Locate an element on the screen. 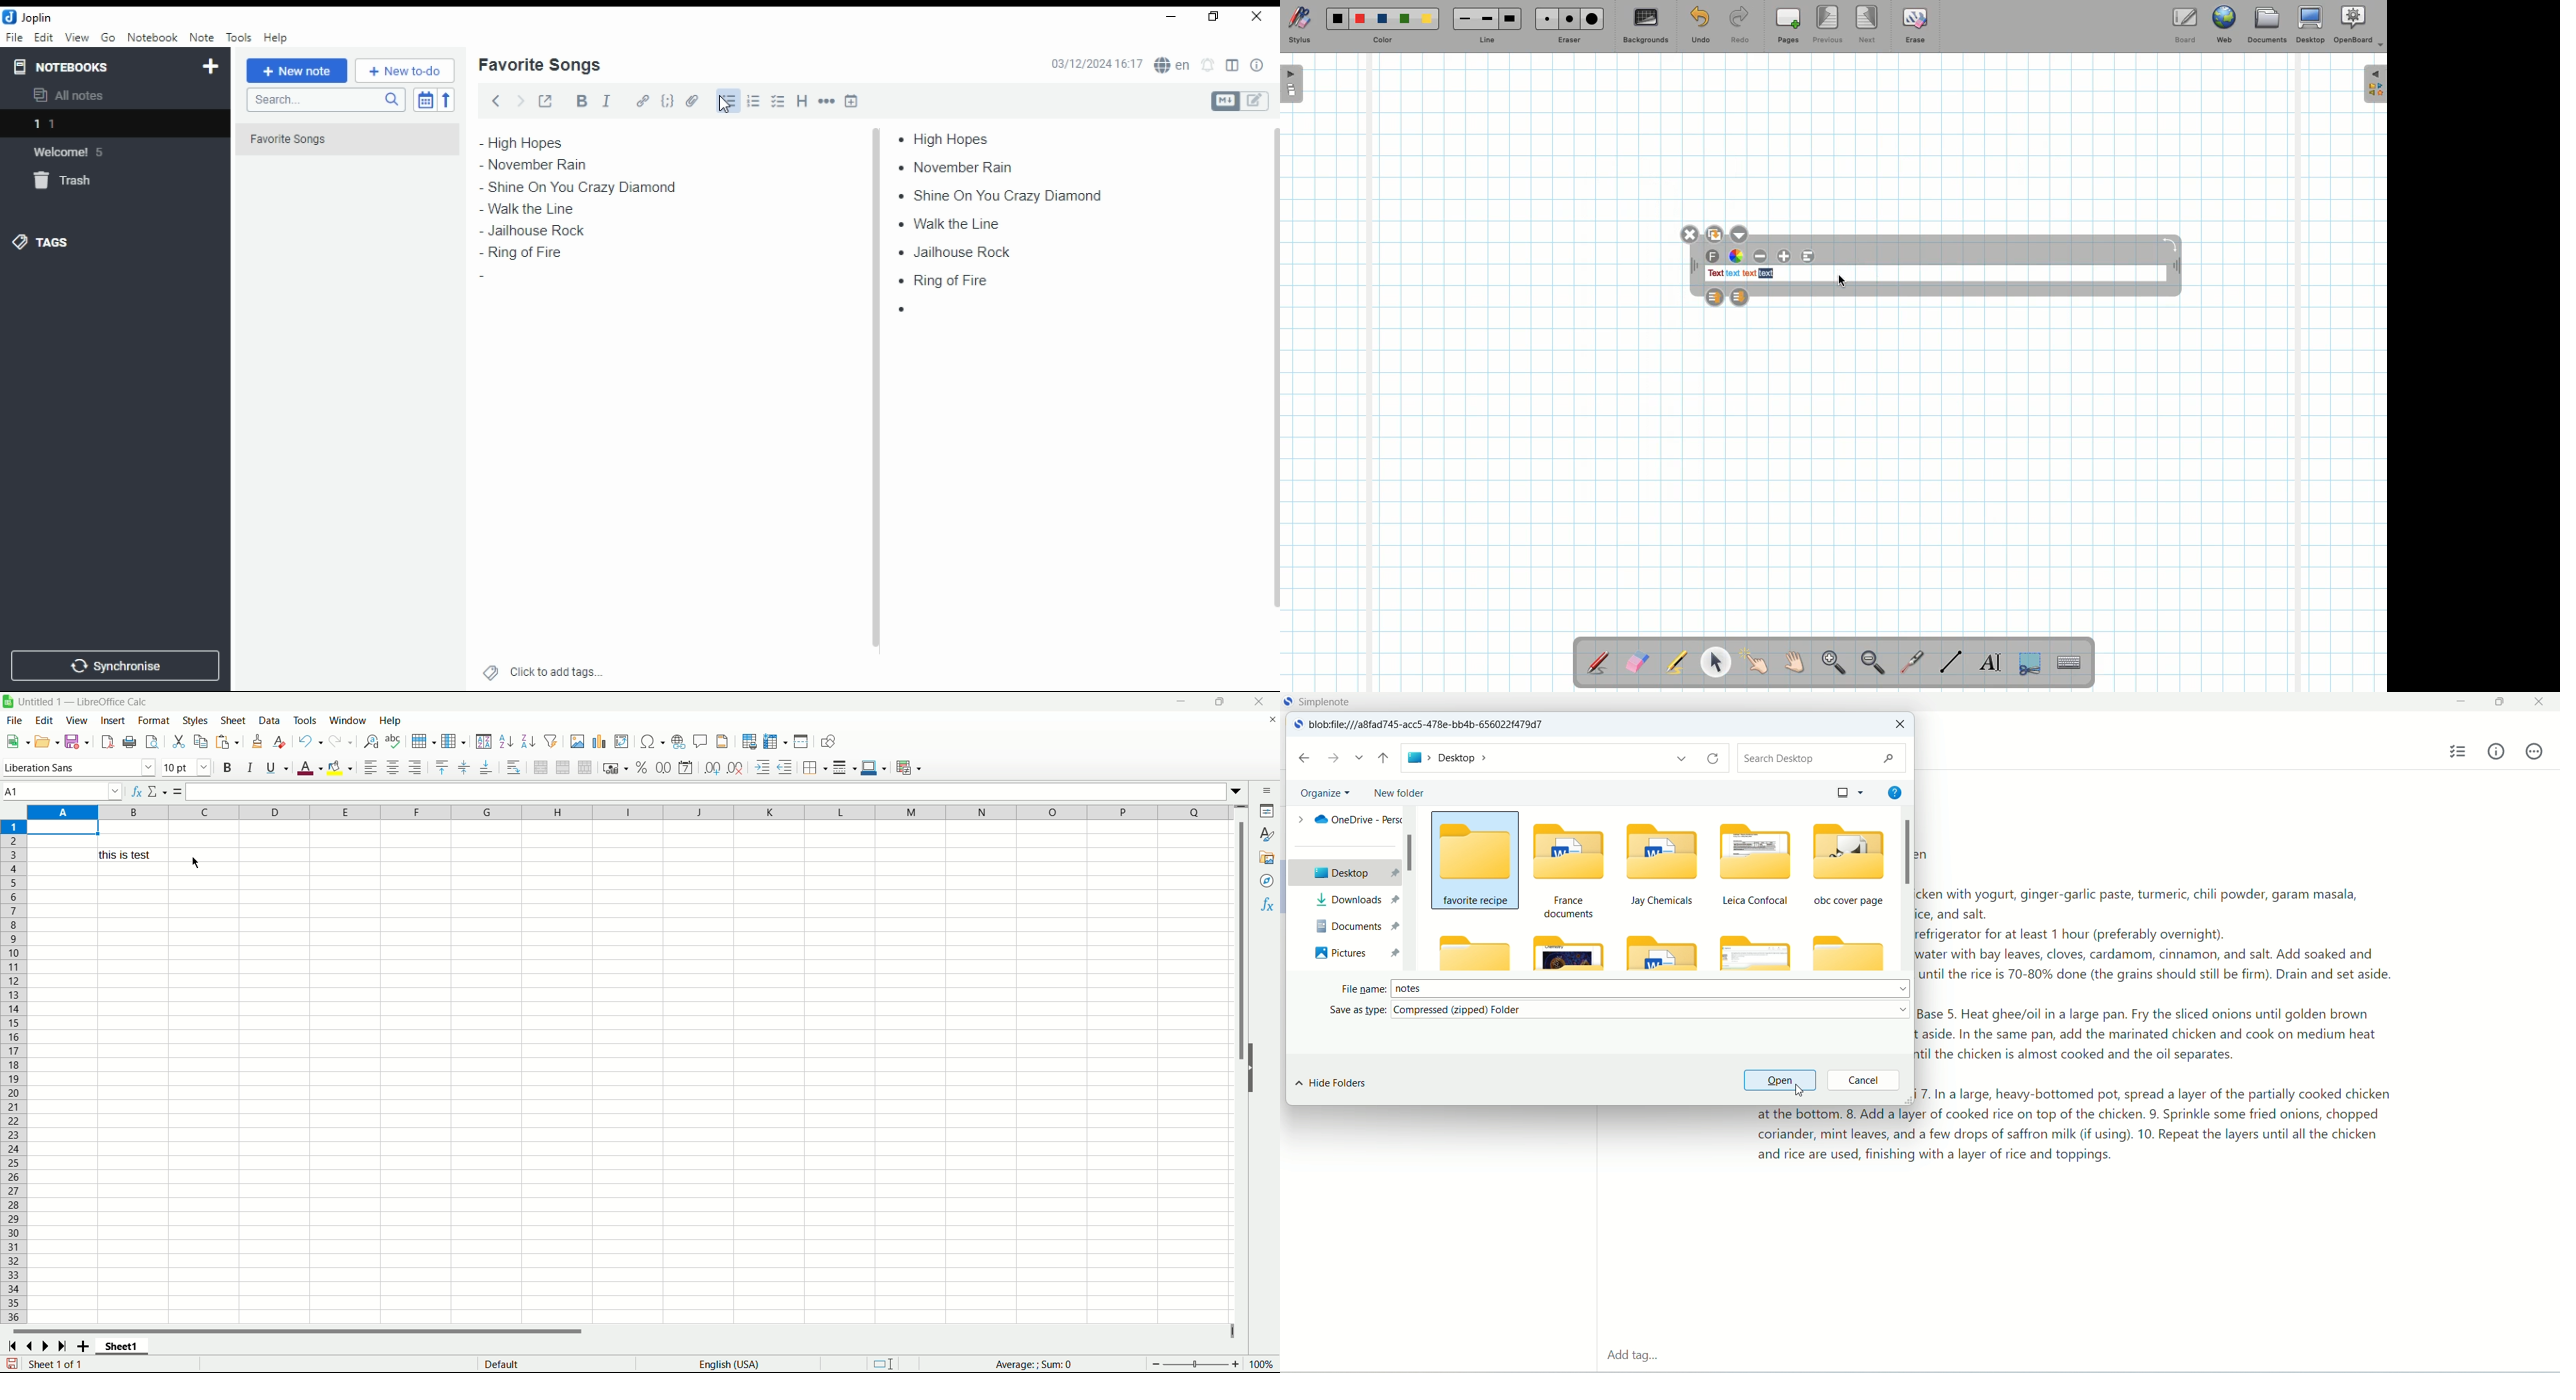 The height and width of the screenshot is (1400, 2576). Desktop is located at coordinates (2313, 25).